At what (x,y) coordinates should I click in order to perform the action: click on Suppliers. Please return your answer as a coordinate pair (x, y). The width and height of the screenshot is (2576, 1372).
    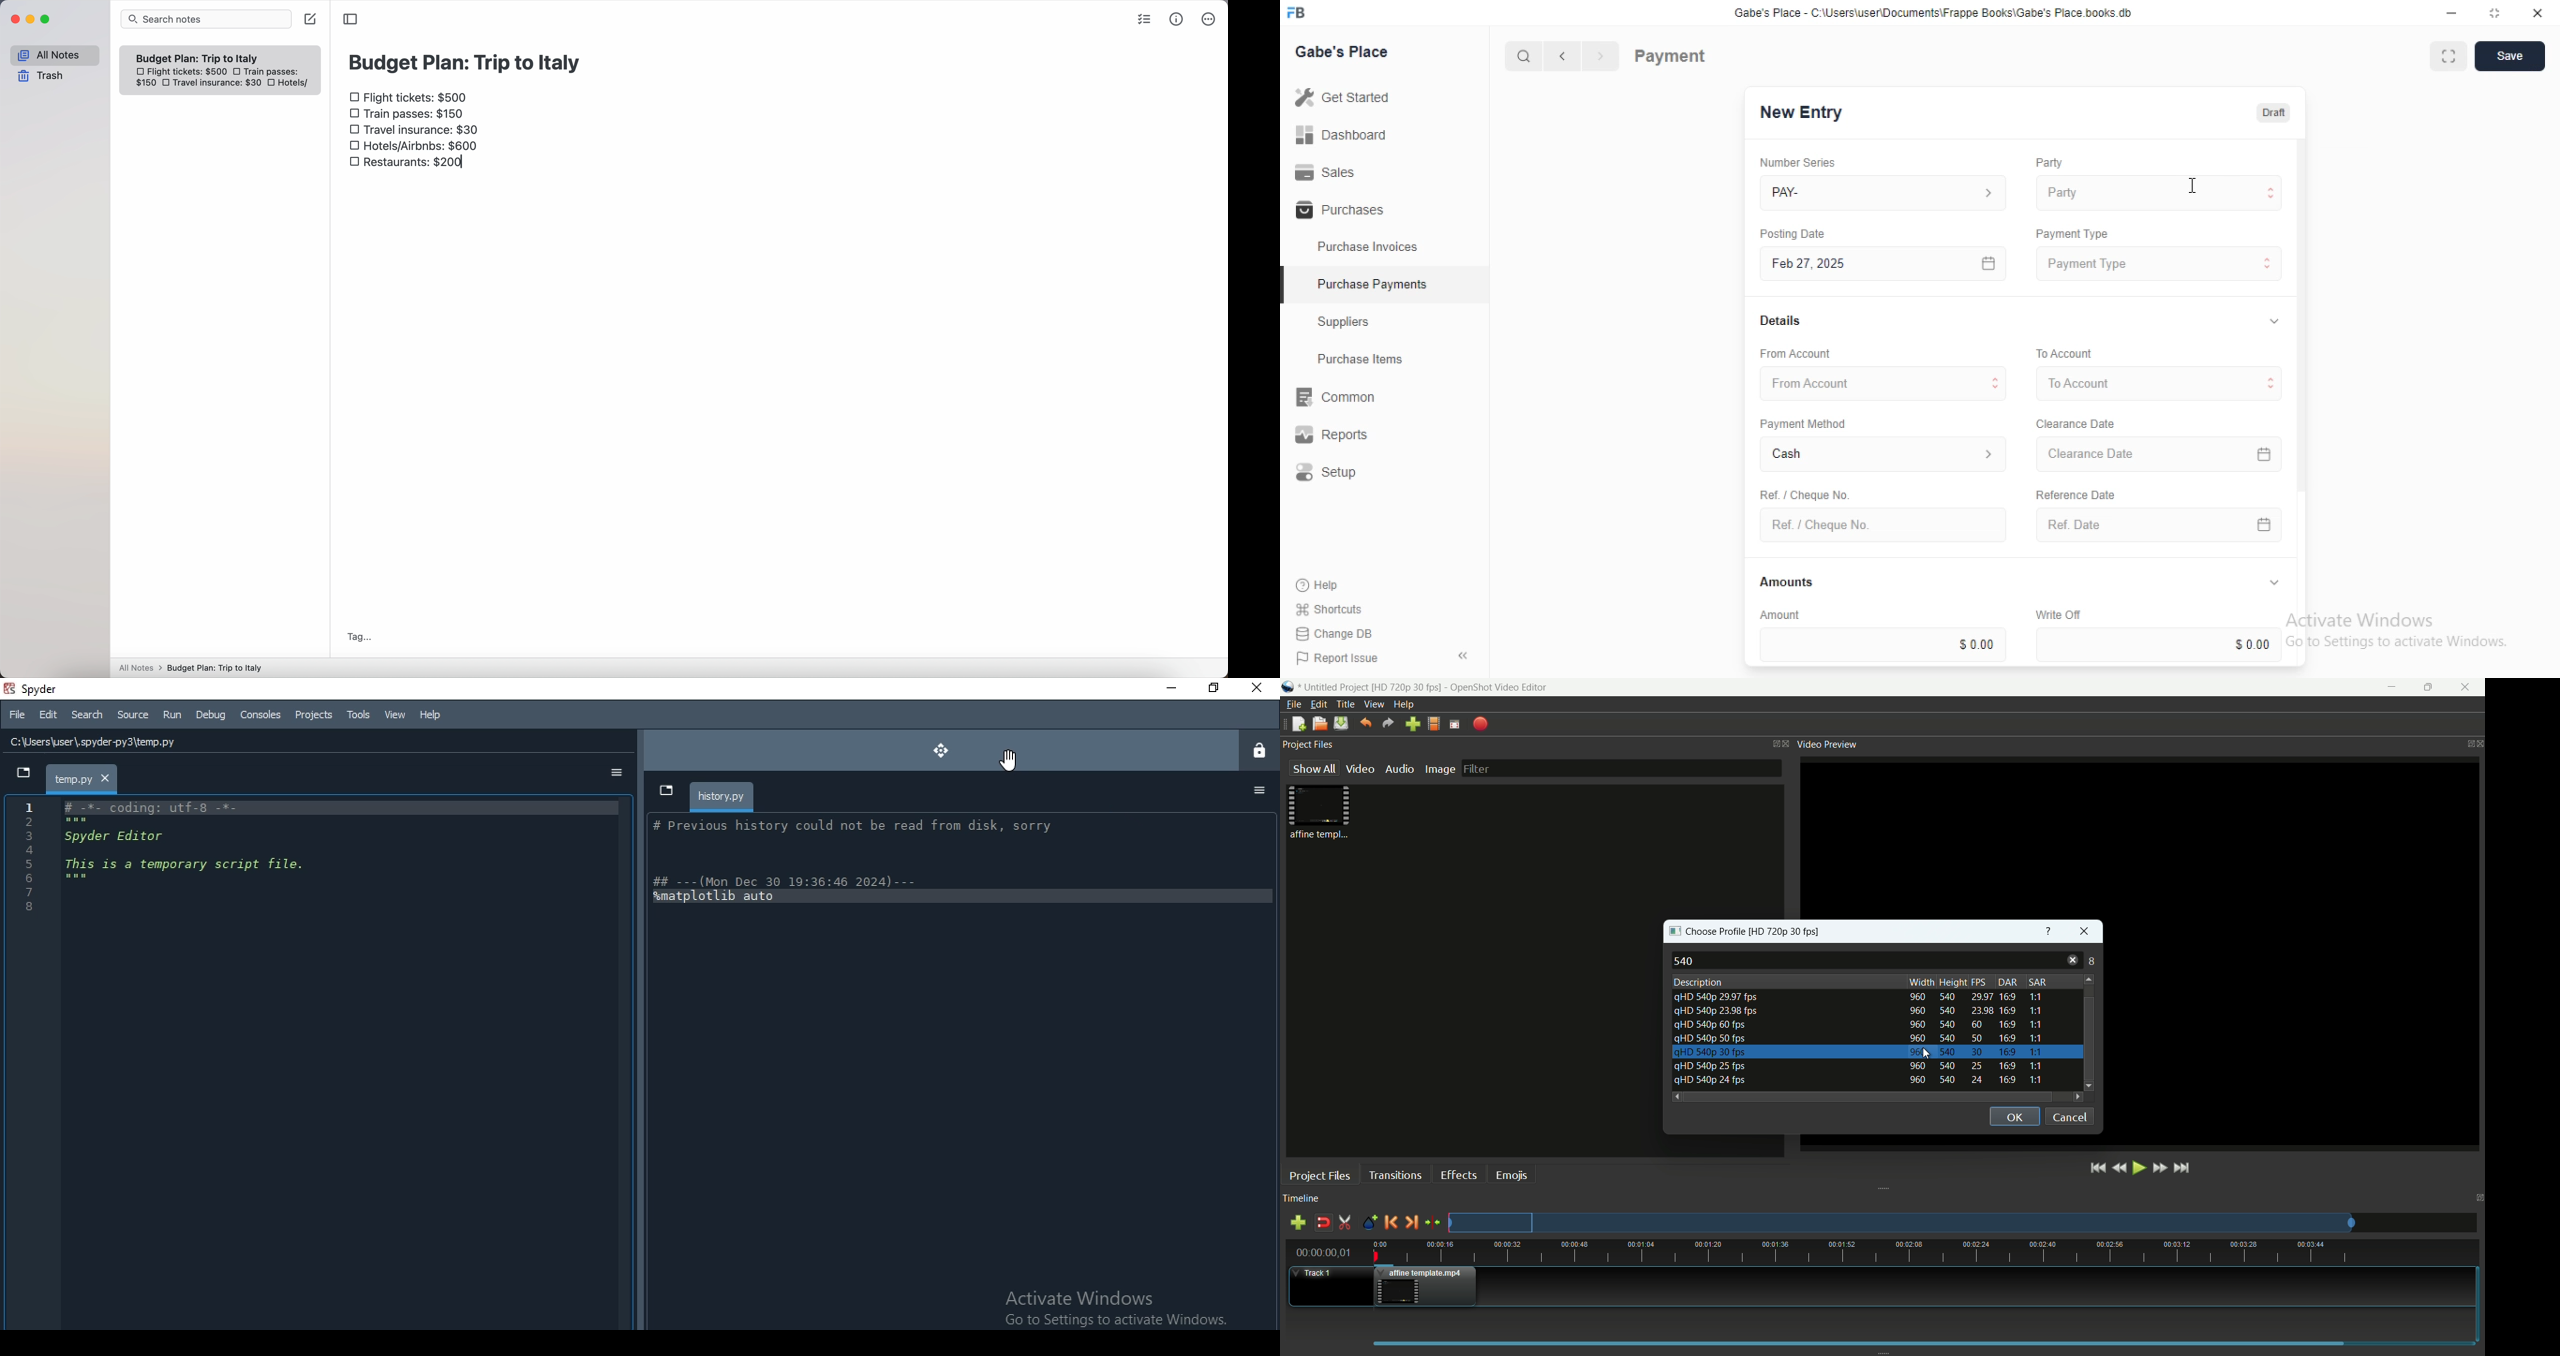
    Looking at the image, I should click on (1350, 324).